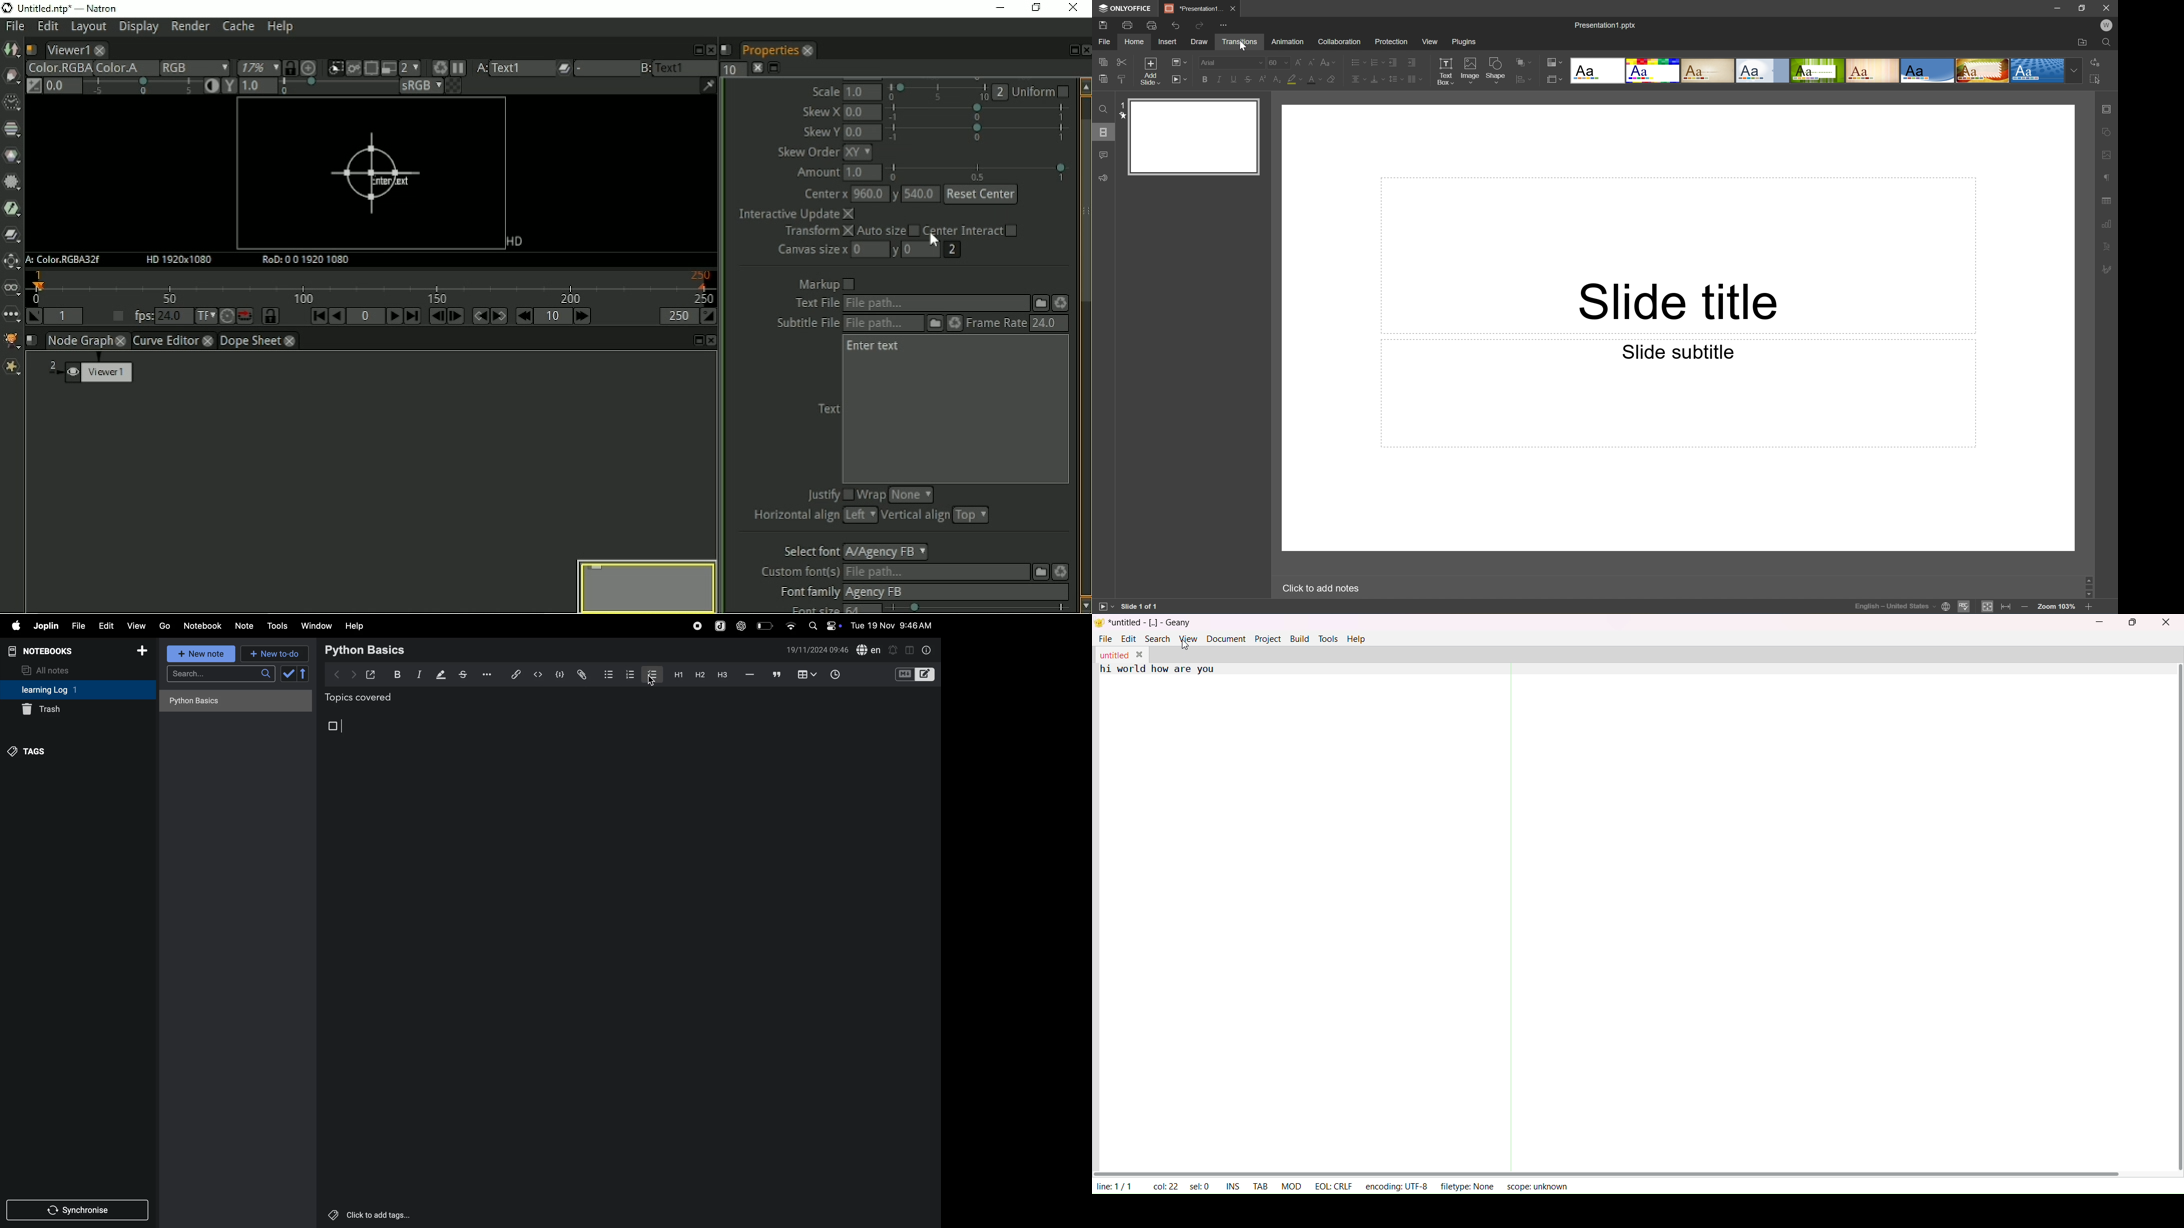  What do you see at coordinates (366, 649) in the screenshot?
I see `python basic` at bounding box center [366, 649].